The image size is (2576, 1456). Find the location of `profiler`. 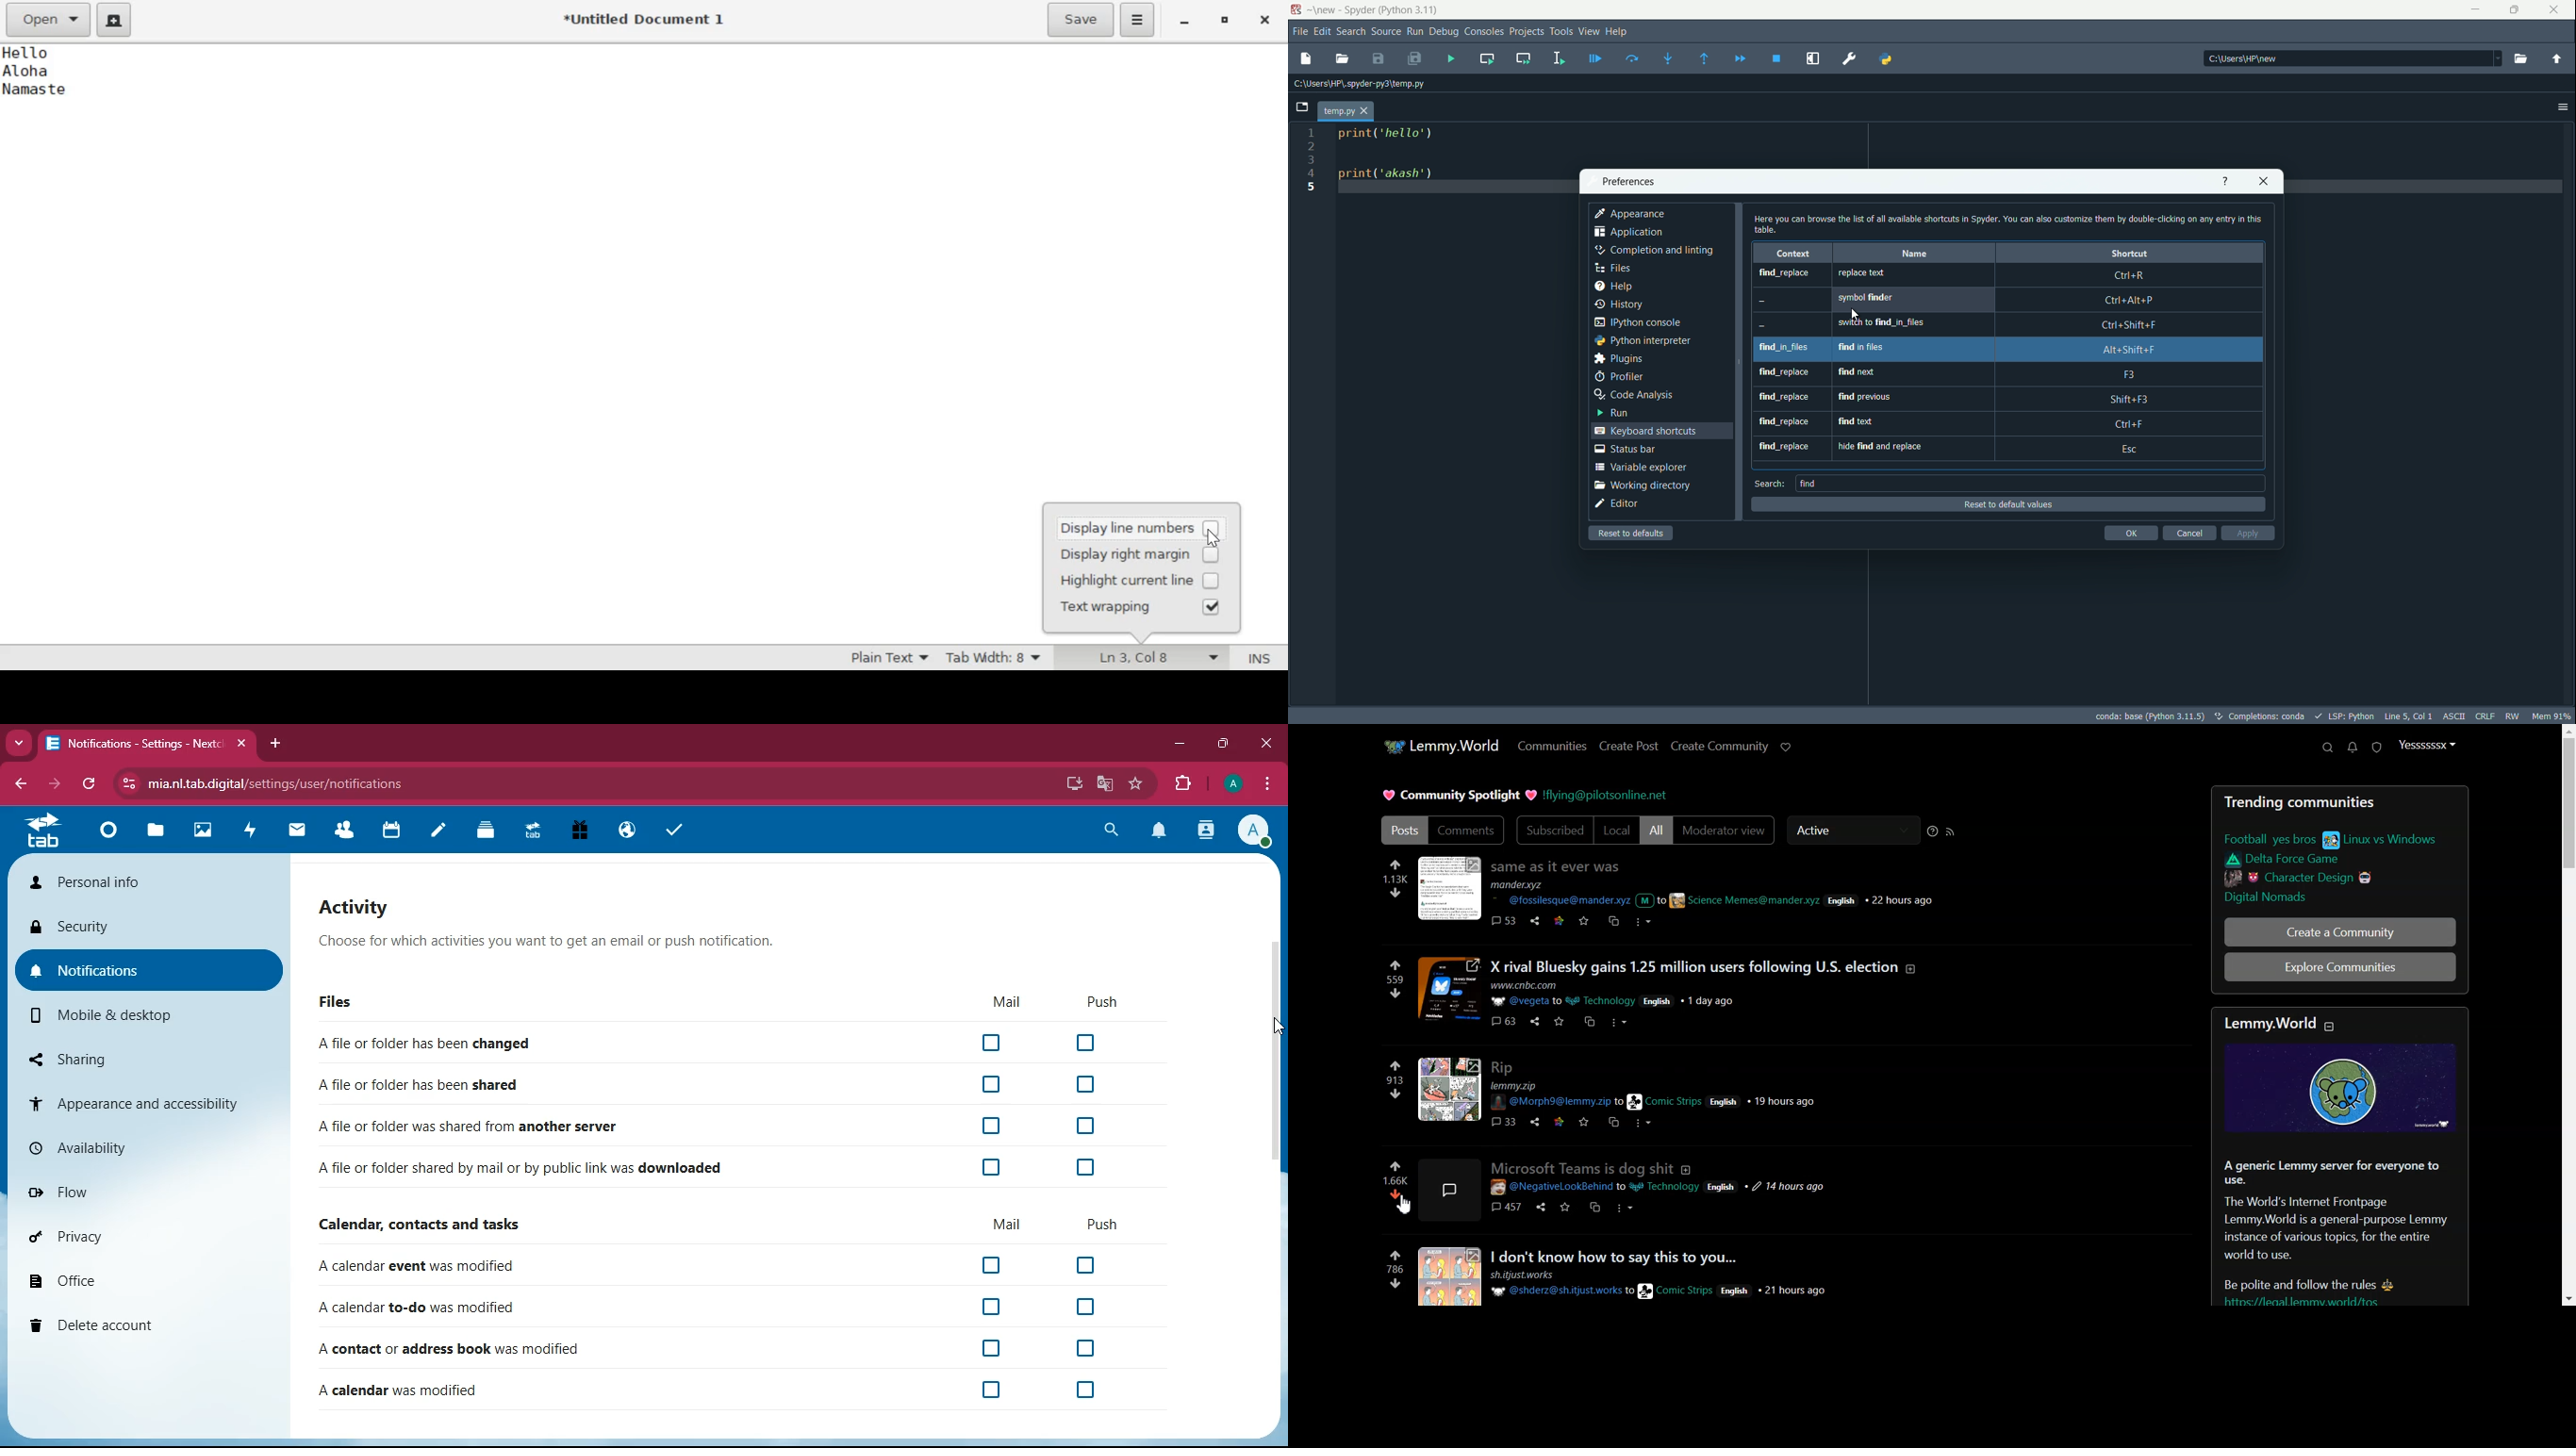

profiler is located at coordinates (1617, 376).